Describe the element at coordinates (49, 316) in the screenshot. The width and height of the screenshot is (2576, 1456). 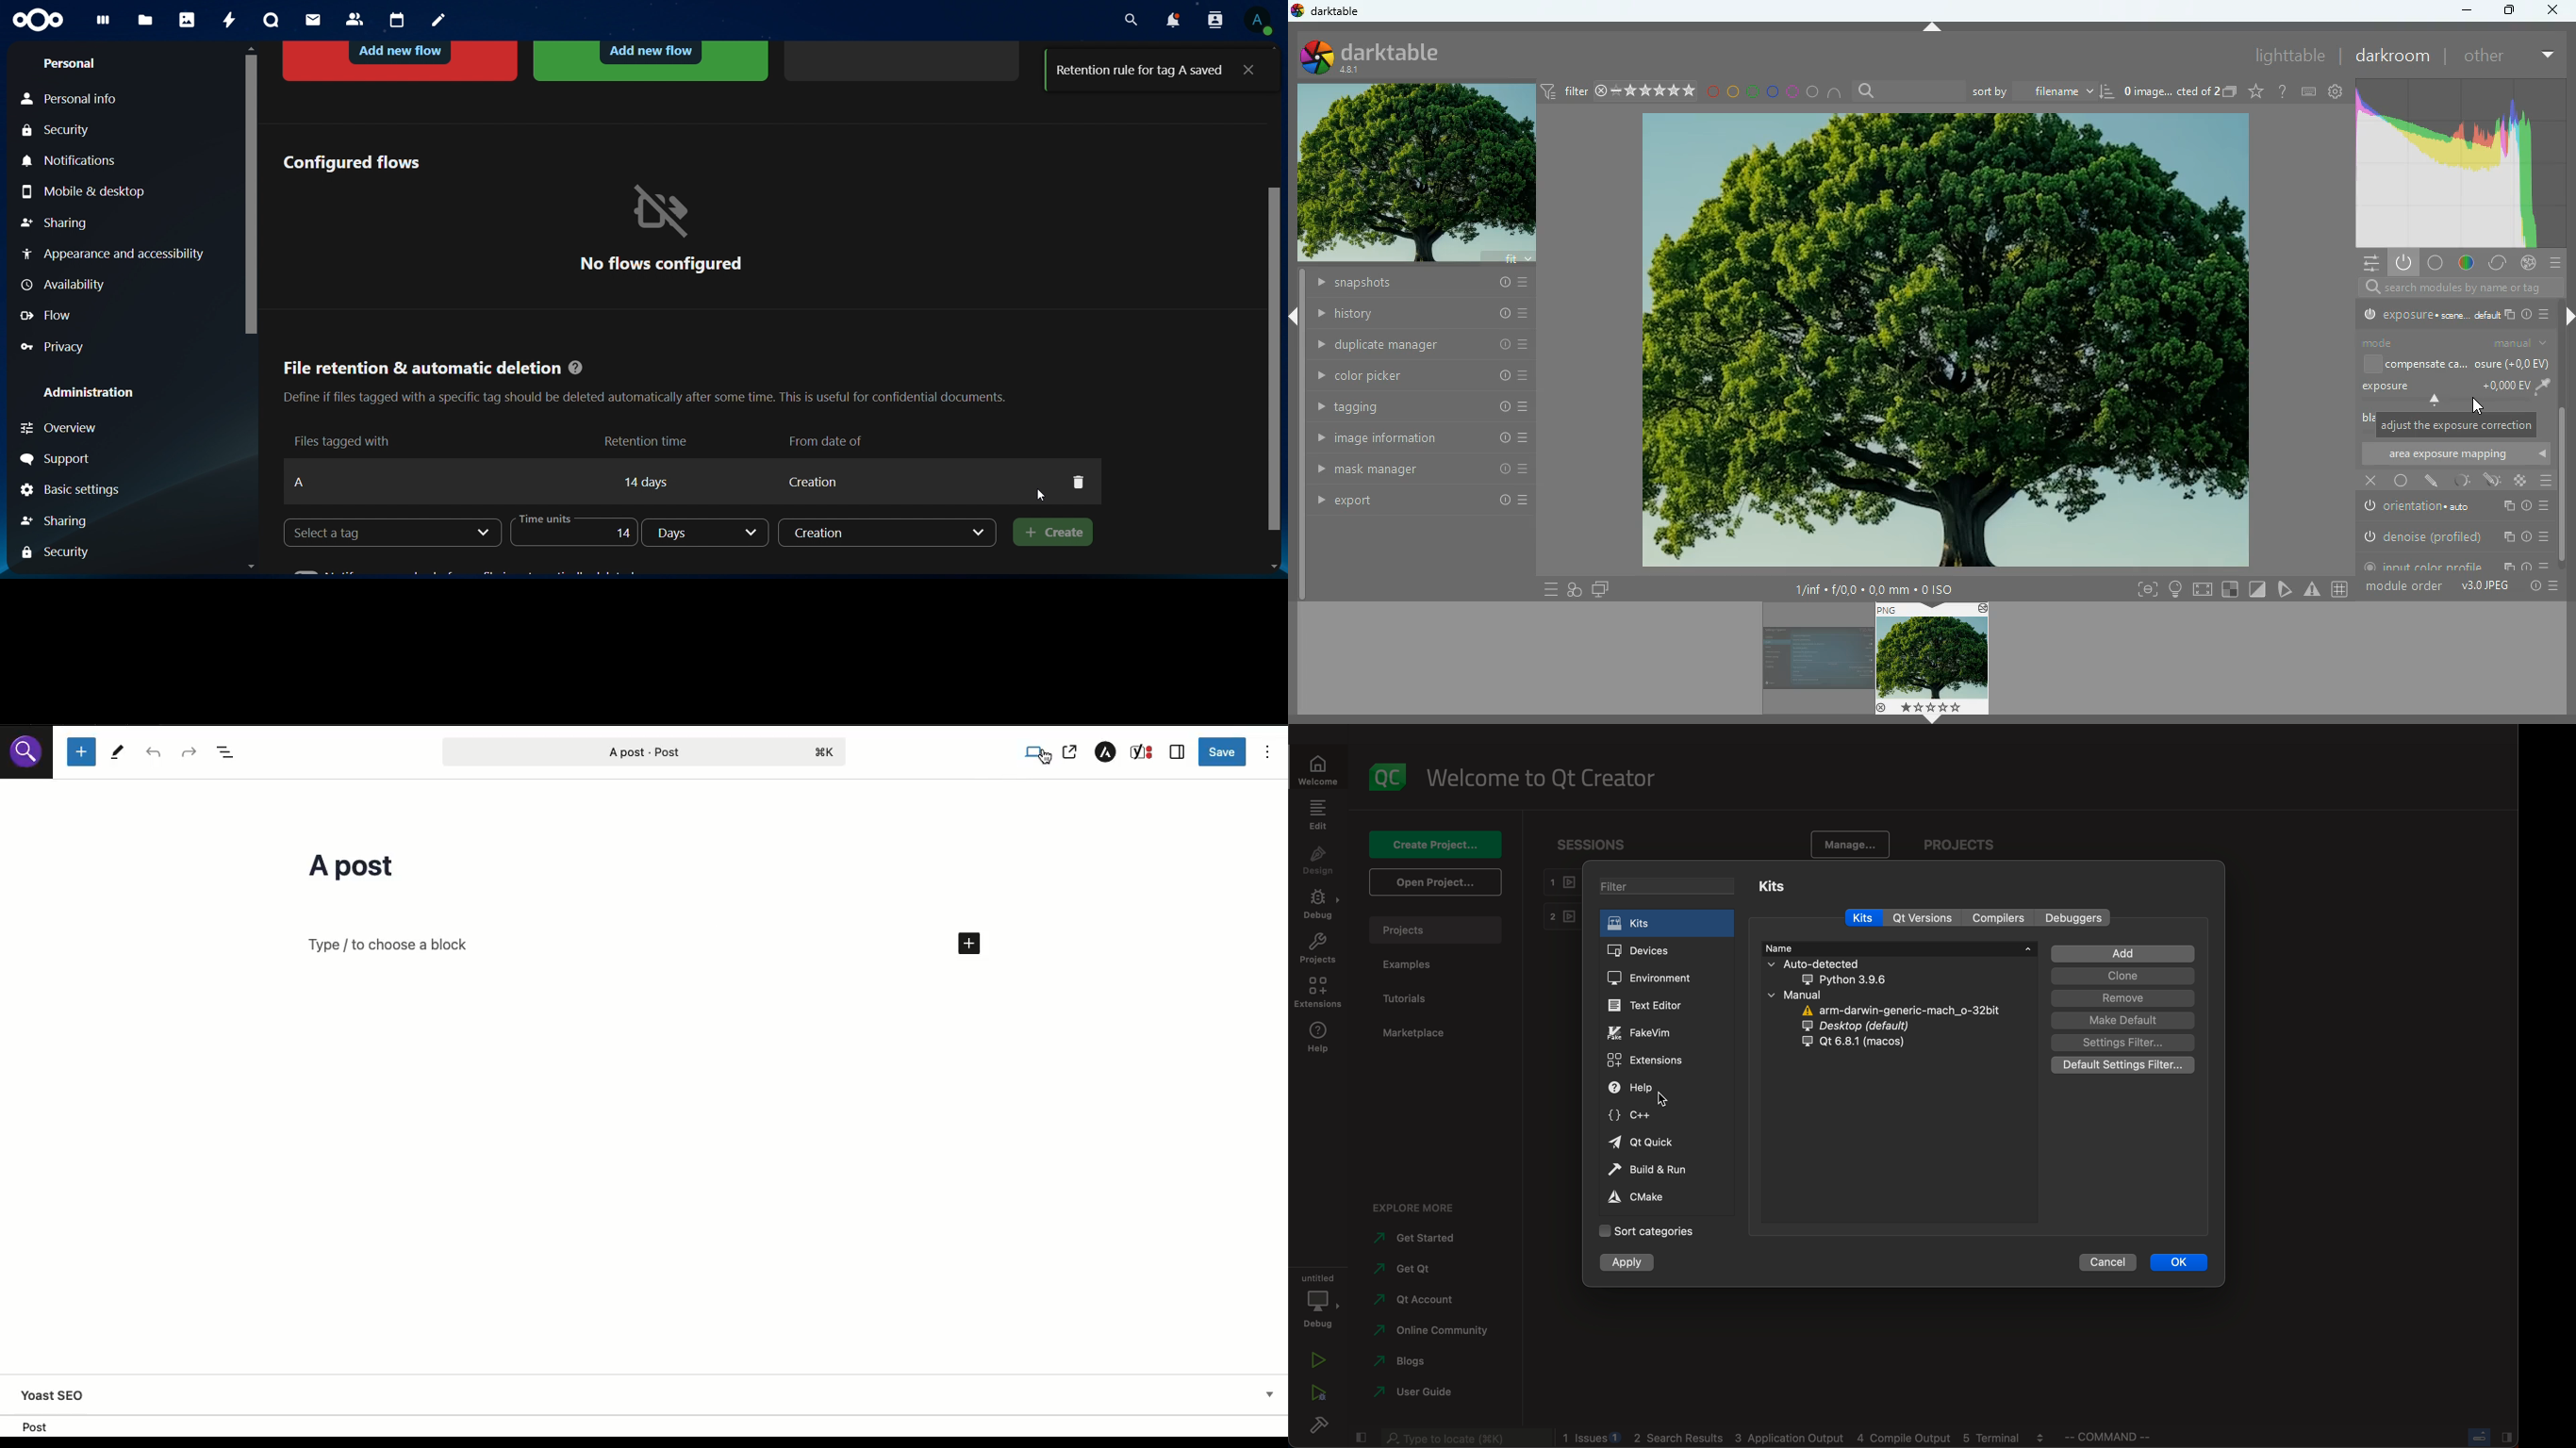
I see `flow` at that location.